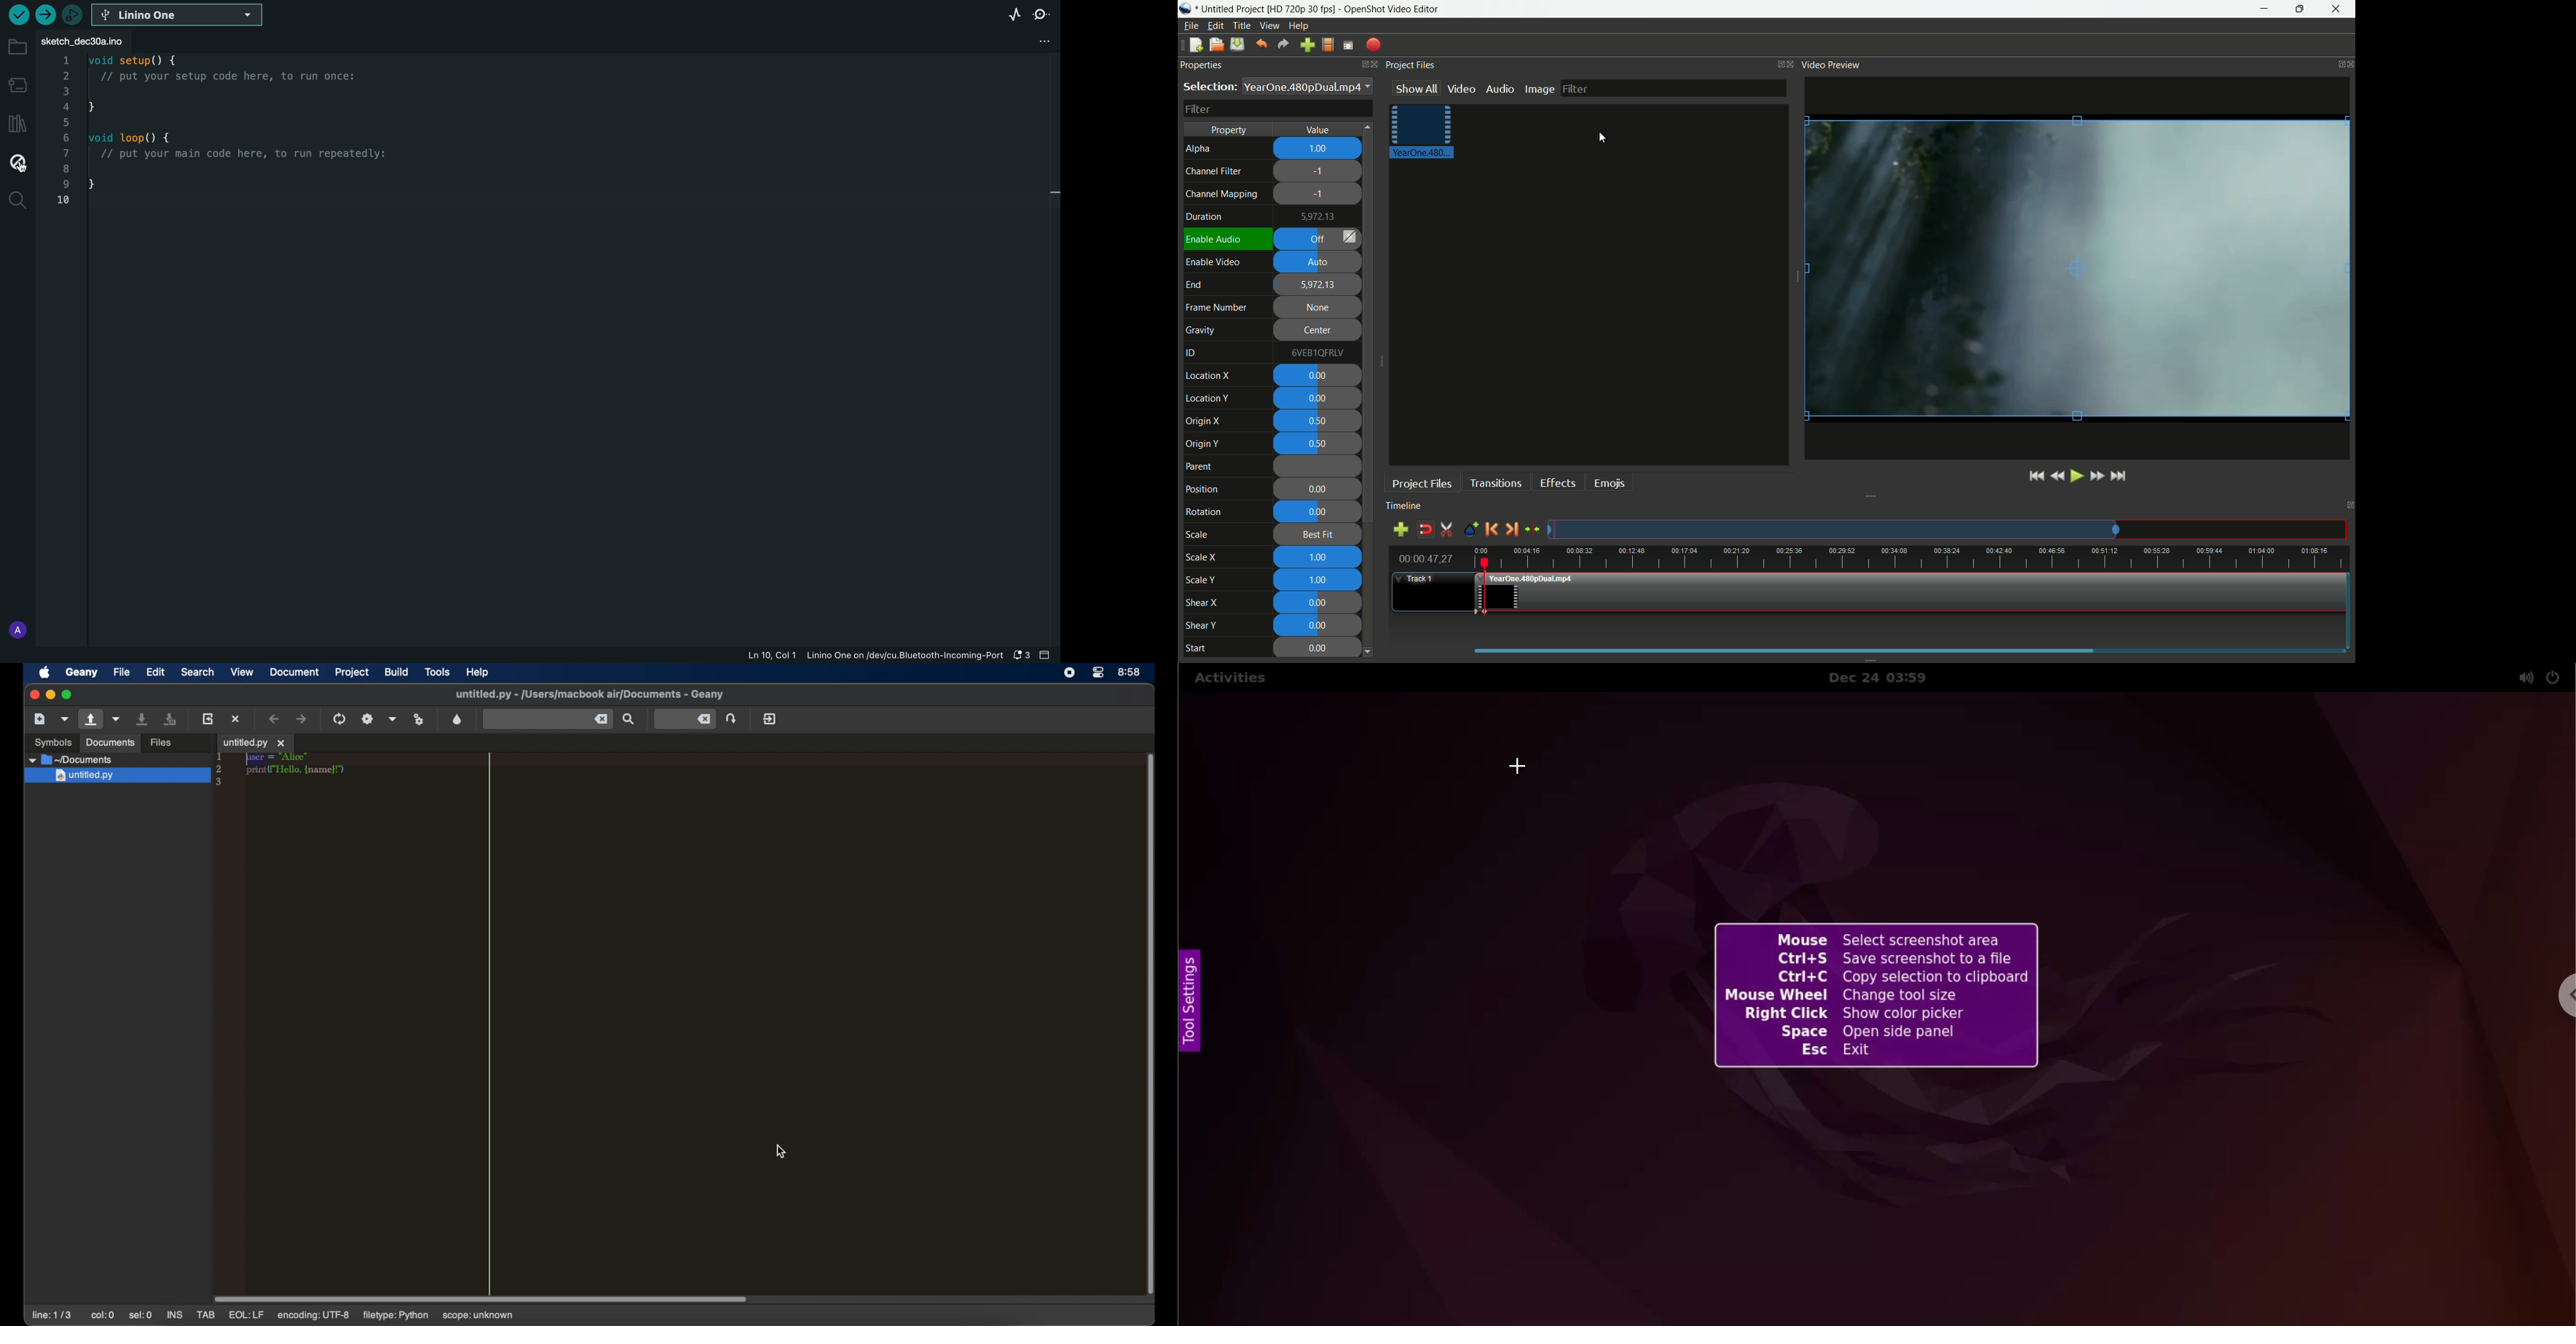 The width and height of the screenshot is (2576, 1344). I want to click on files, so click(162, 743).